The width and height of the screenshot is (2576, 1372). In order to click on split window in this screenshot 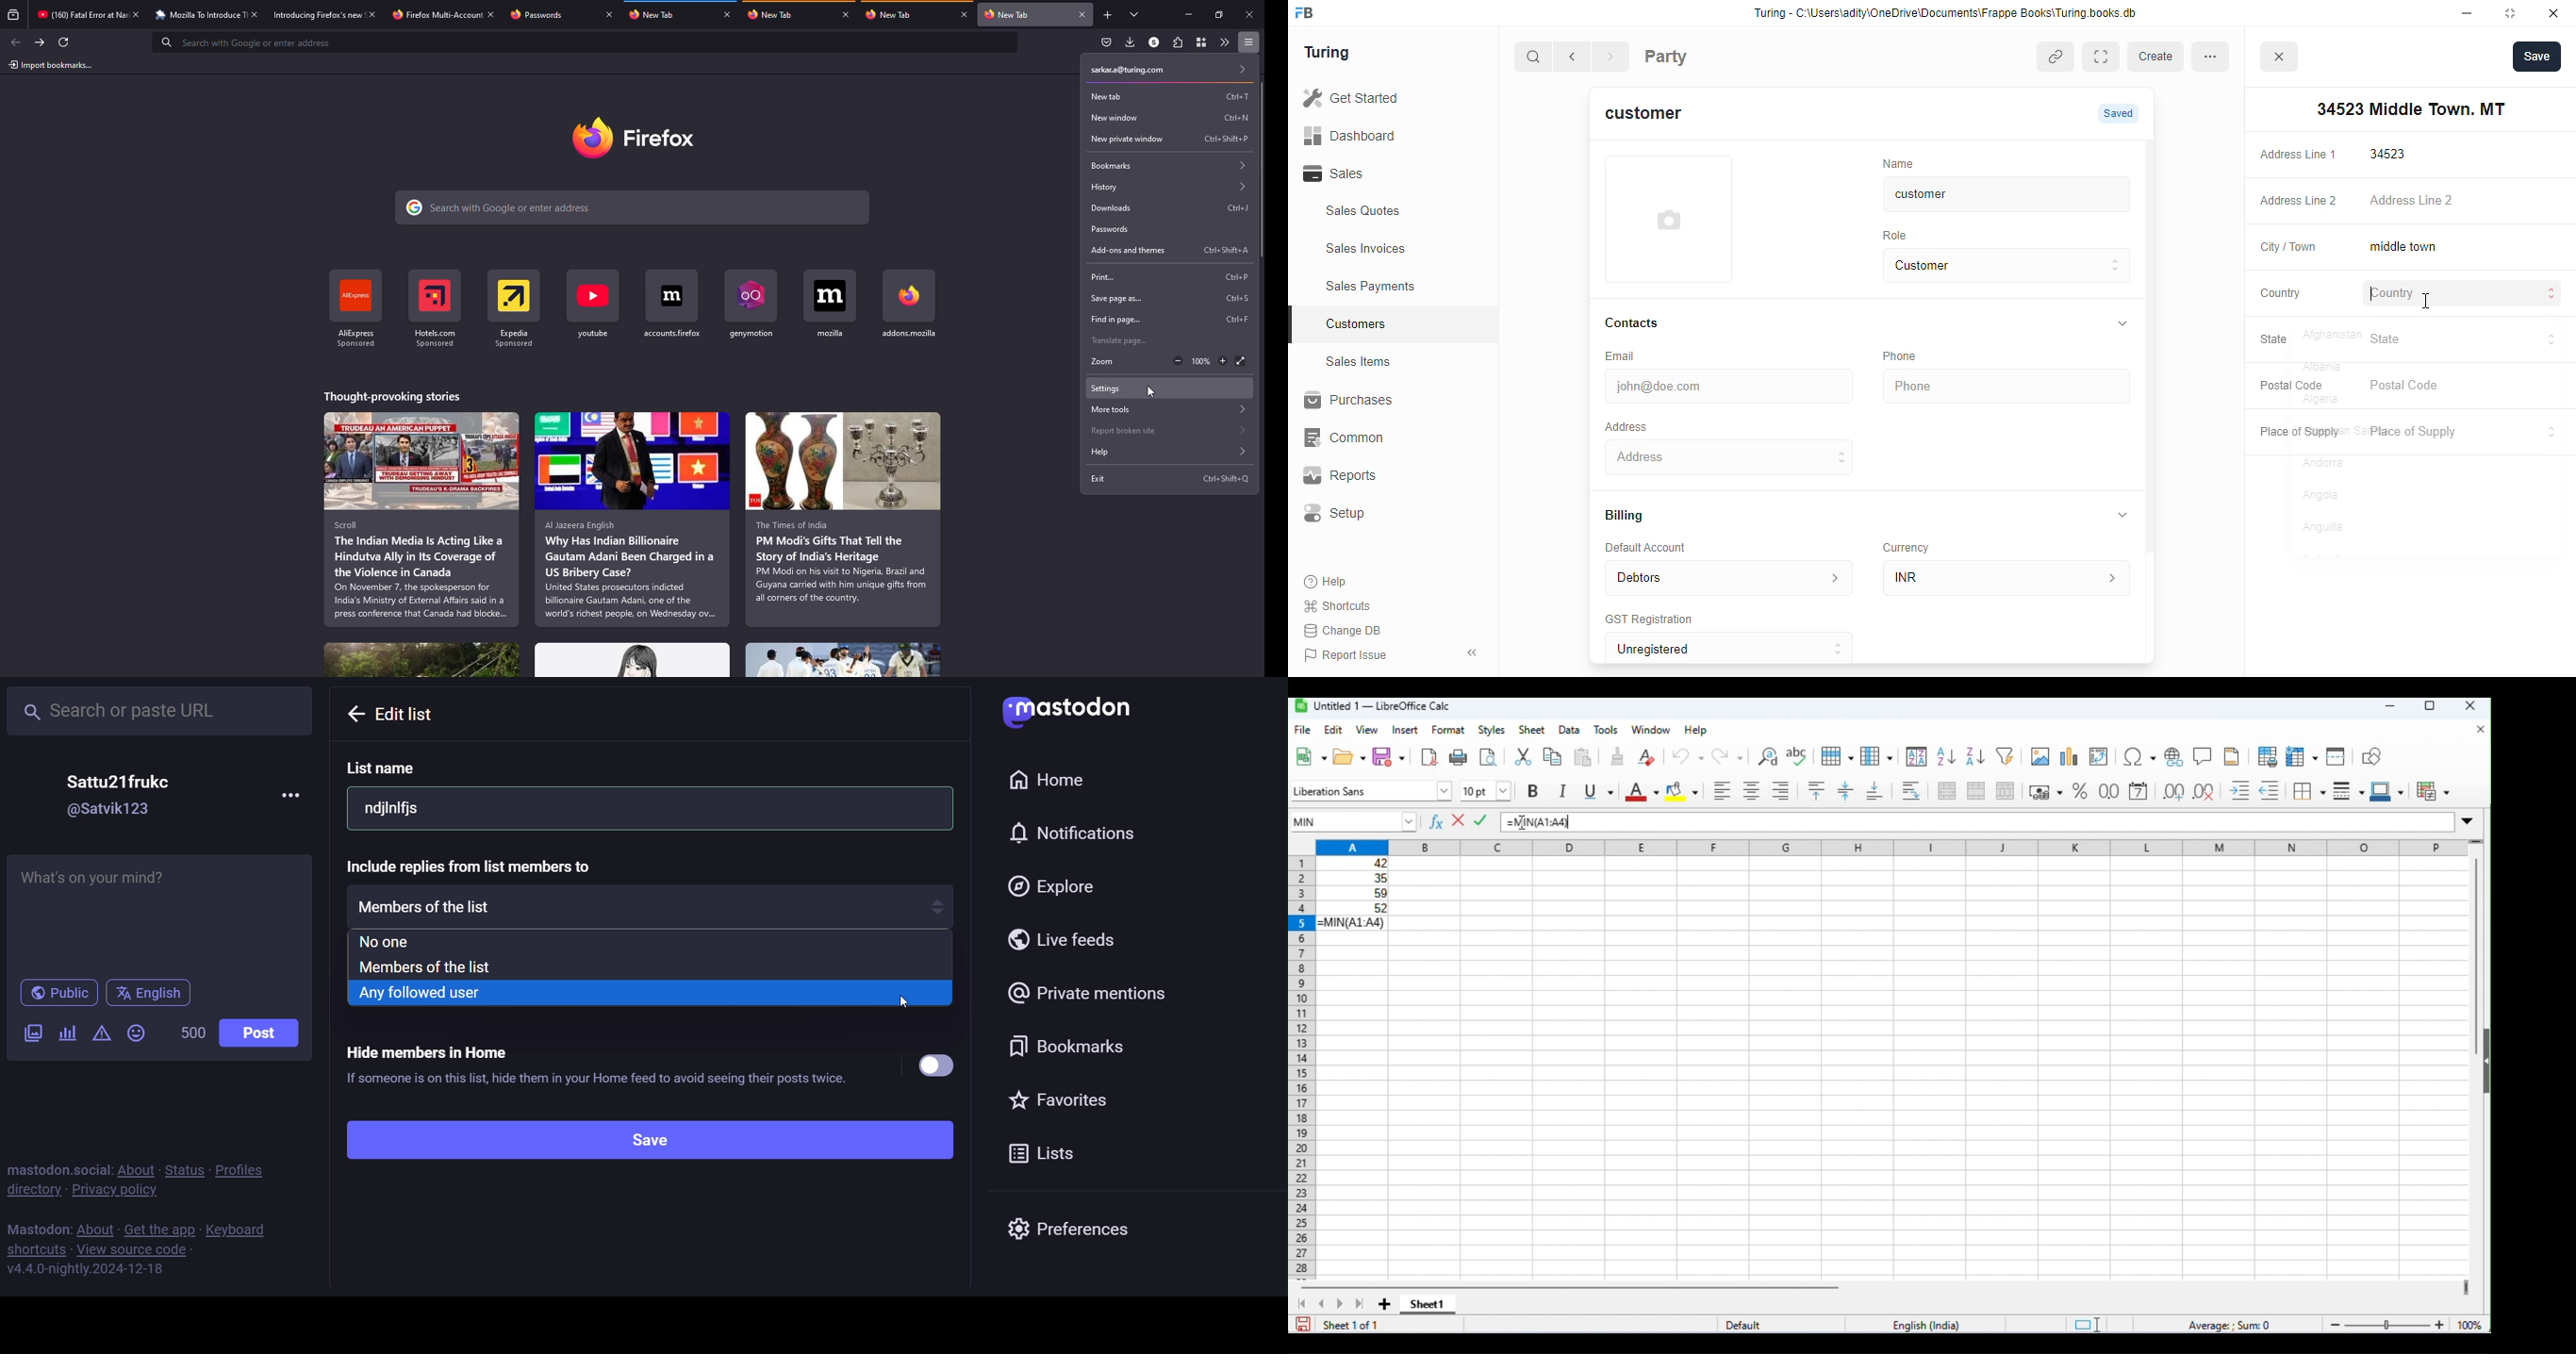, I will do `click(2337, 756)`.